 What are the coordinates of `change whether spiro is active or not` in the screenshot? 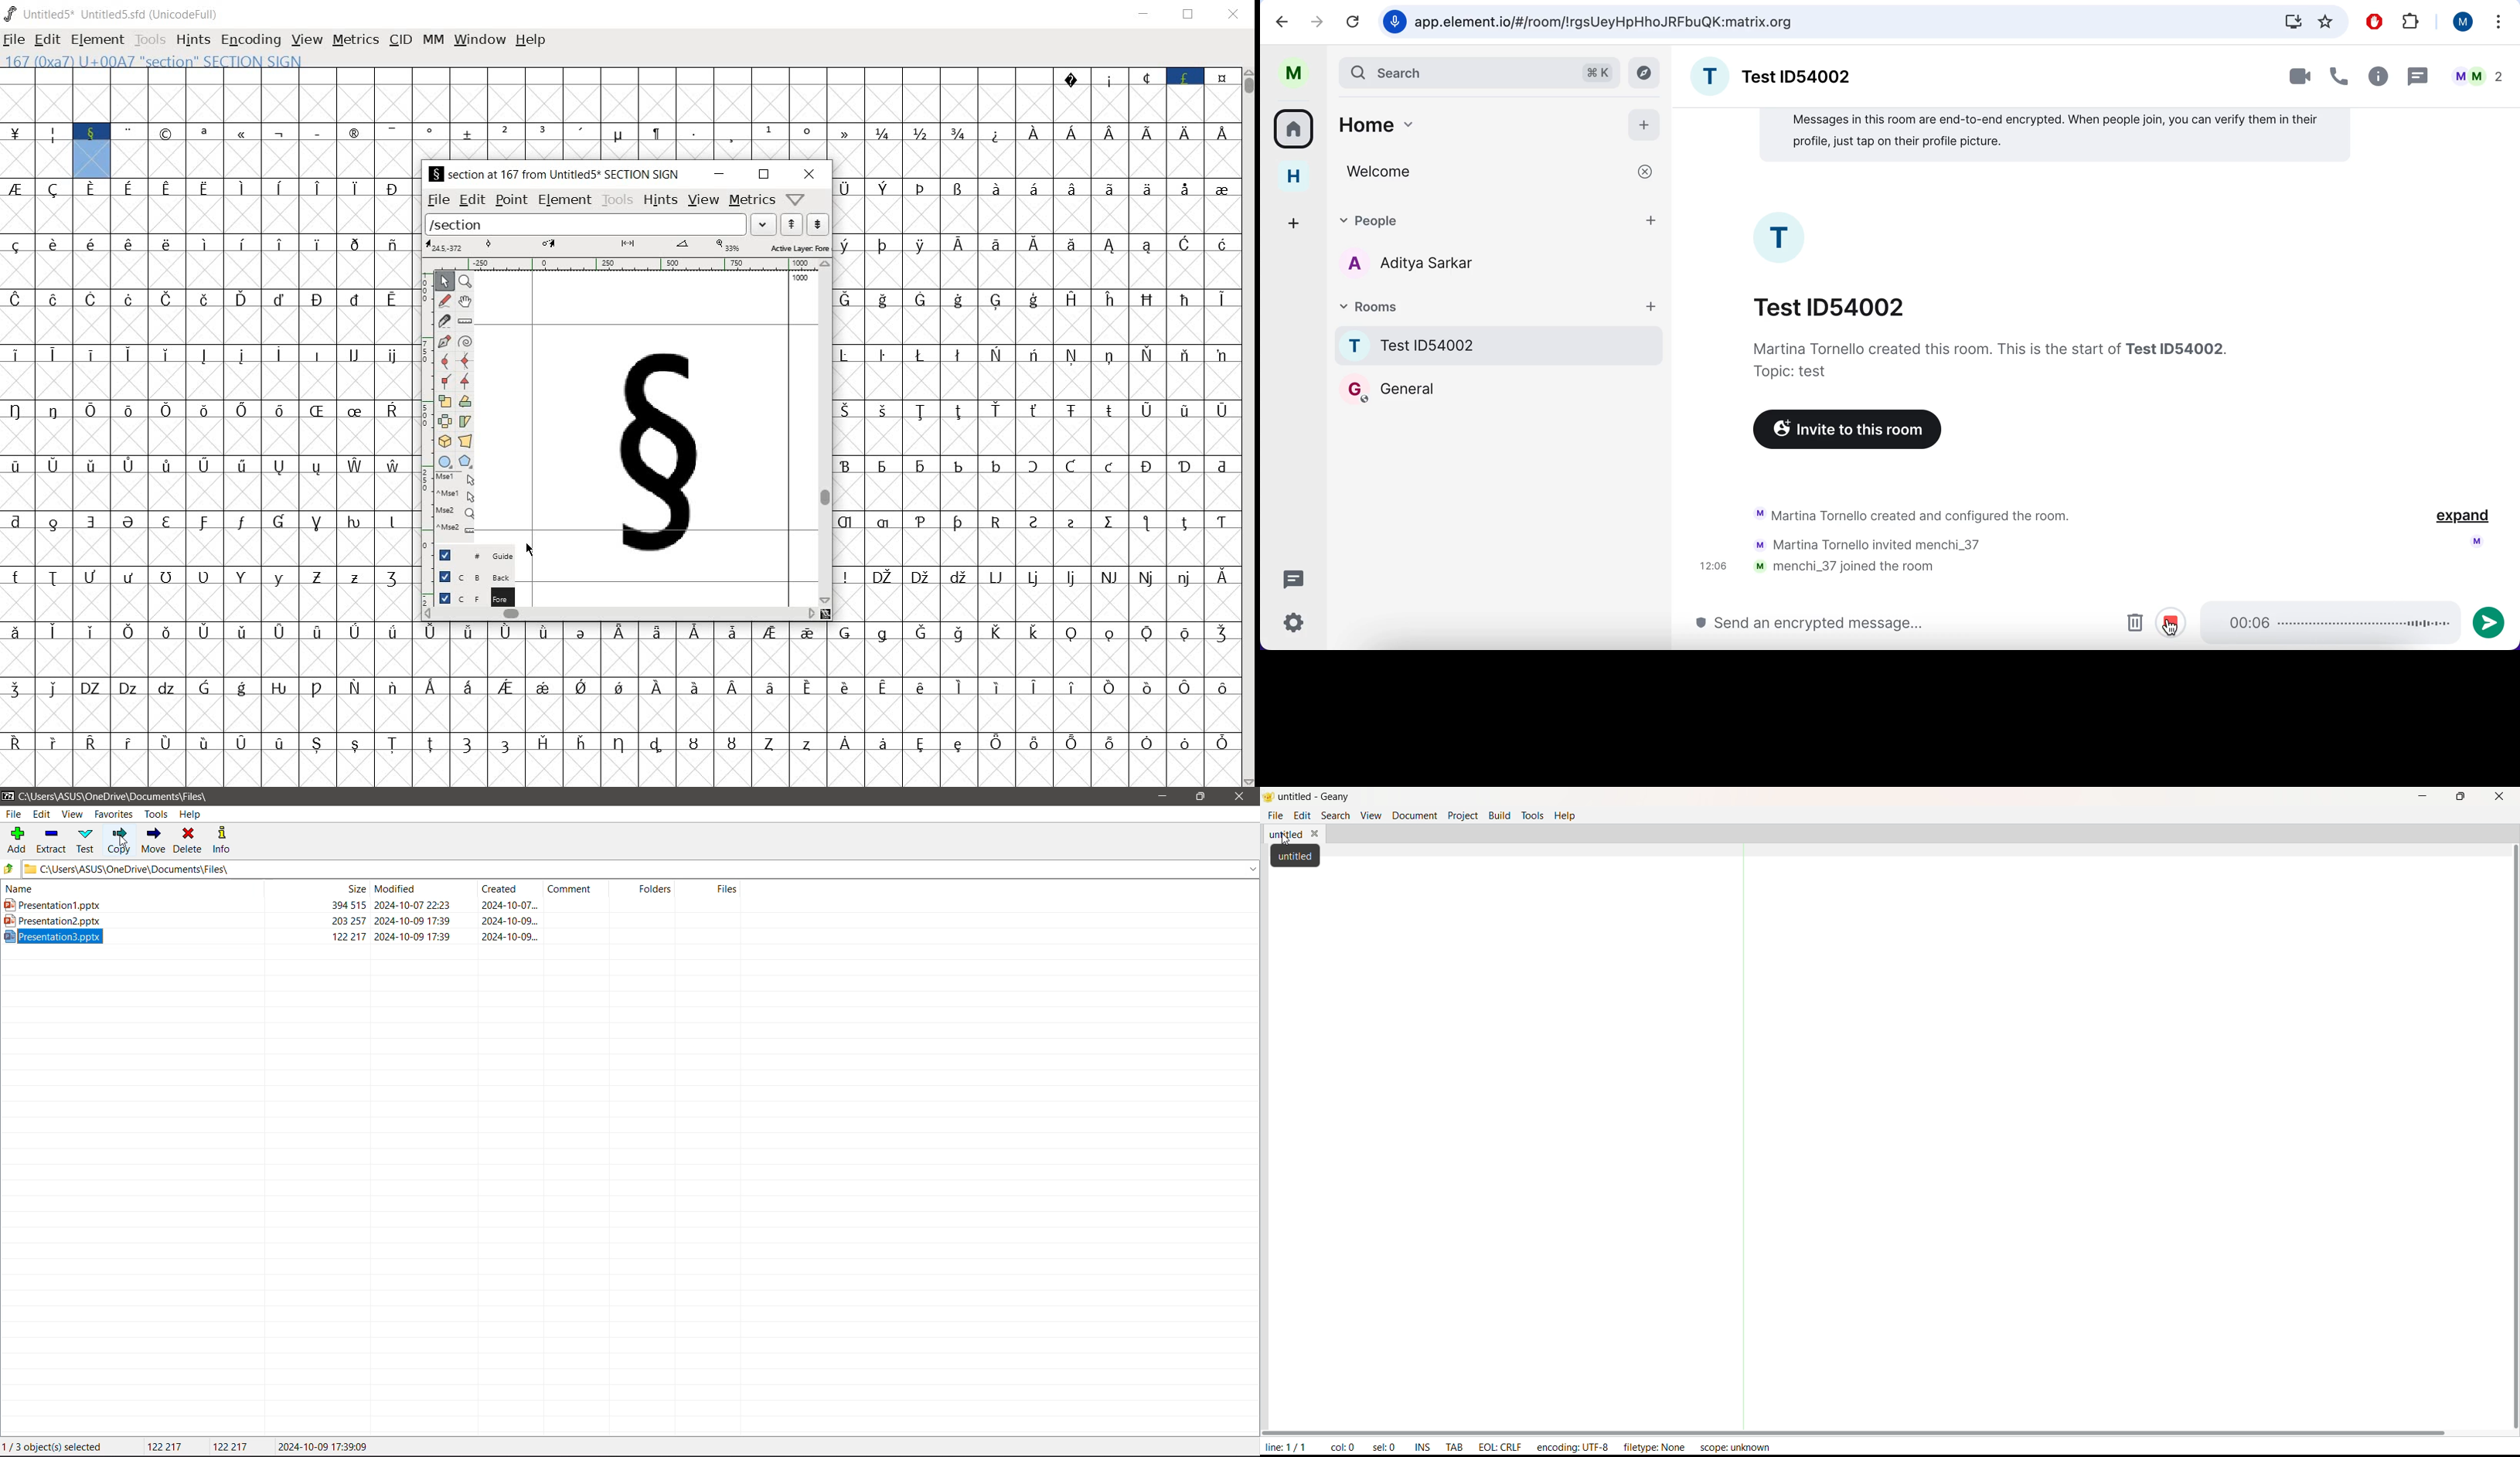 It's located at (467, 341).